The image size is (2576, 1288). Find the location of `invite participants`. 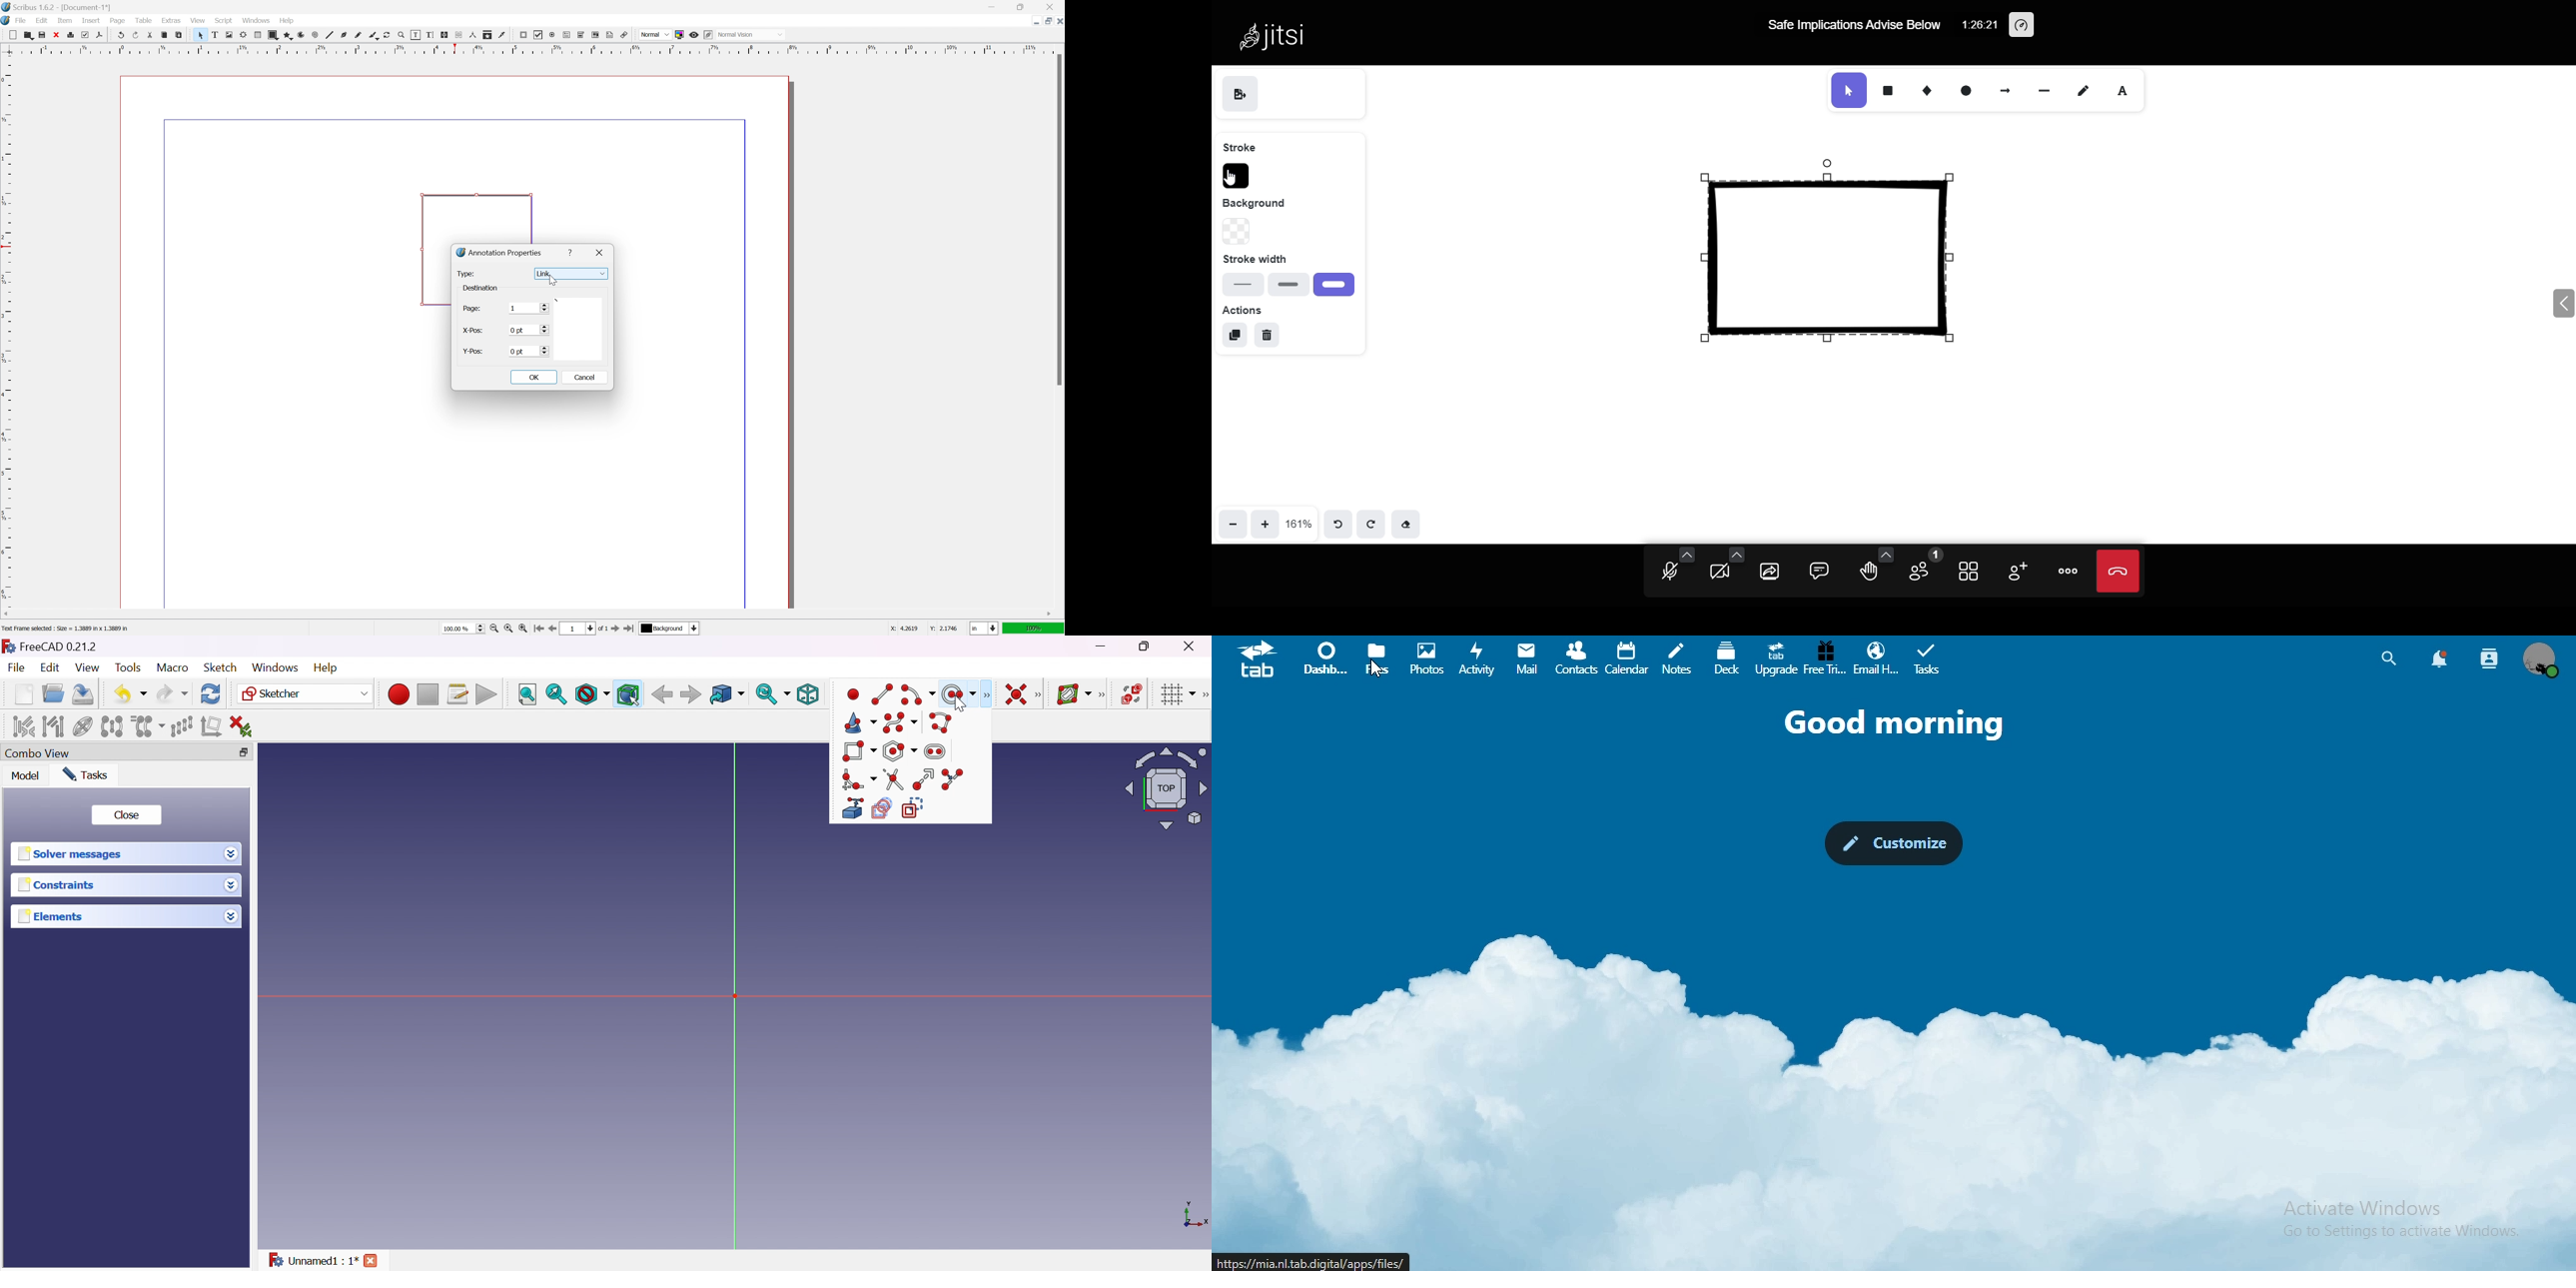

invite participants is located at coordinates (2016, 574).